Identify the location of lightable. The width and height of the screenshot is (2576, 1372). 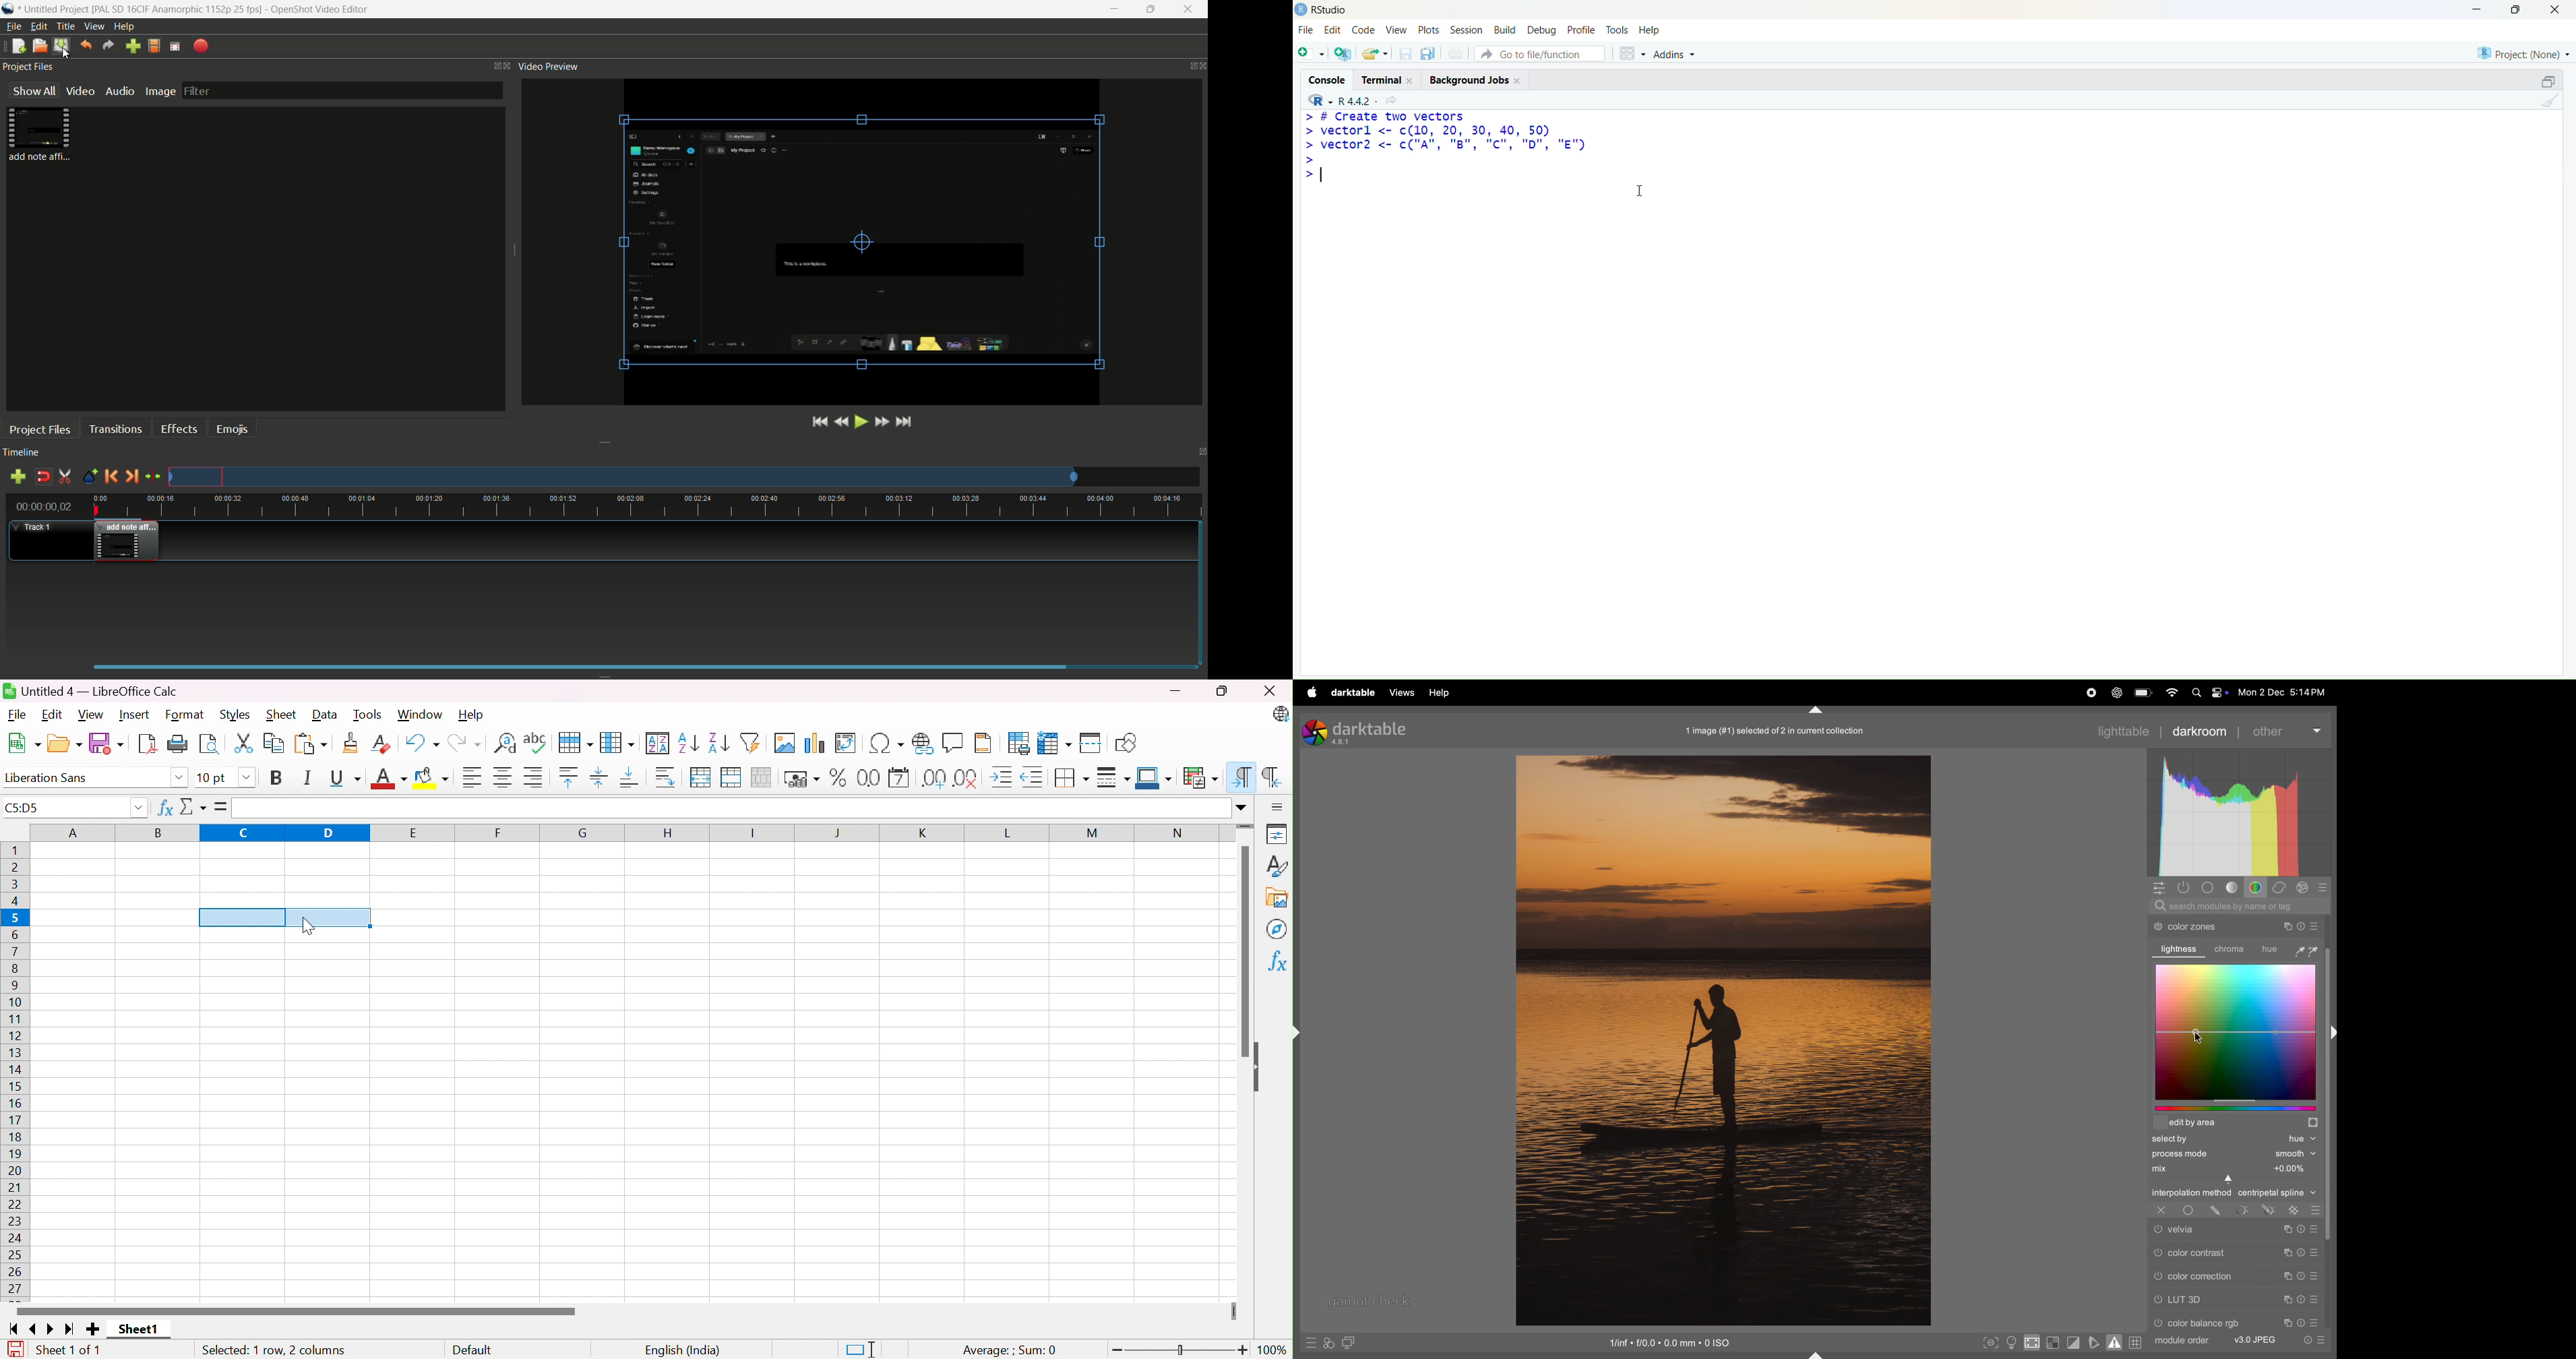
(2117, 731).